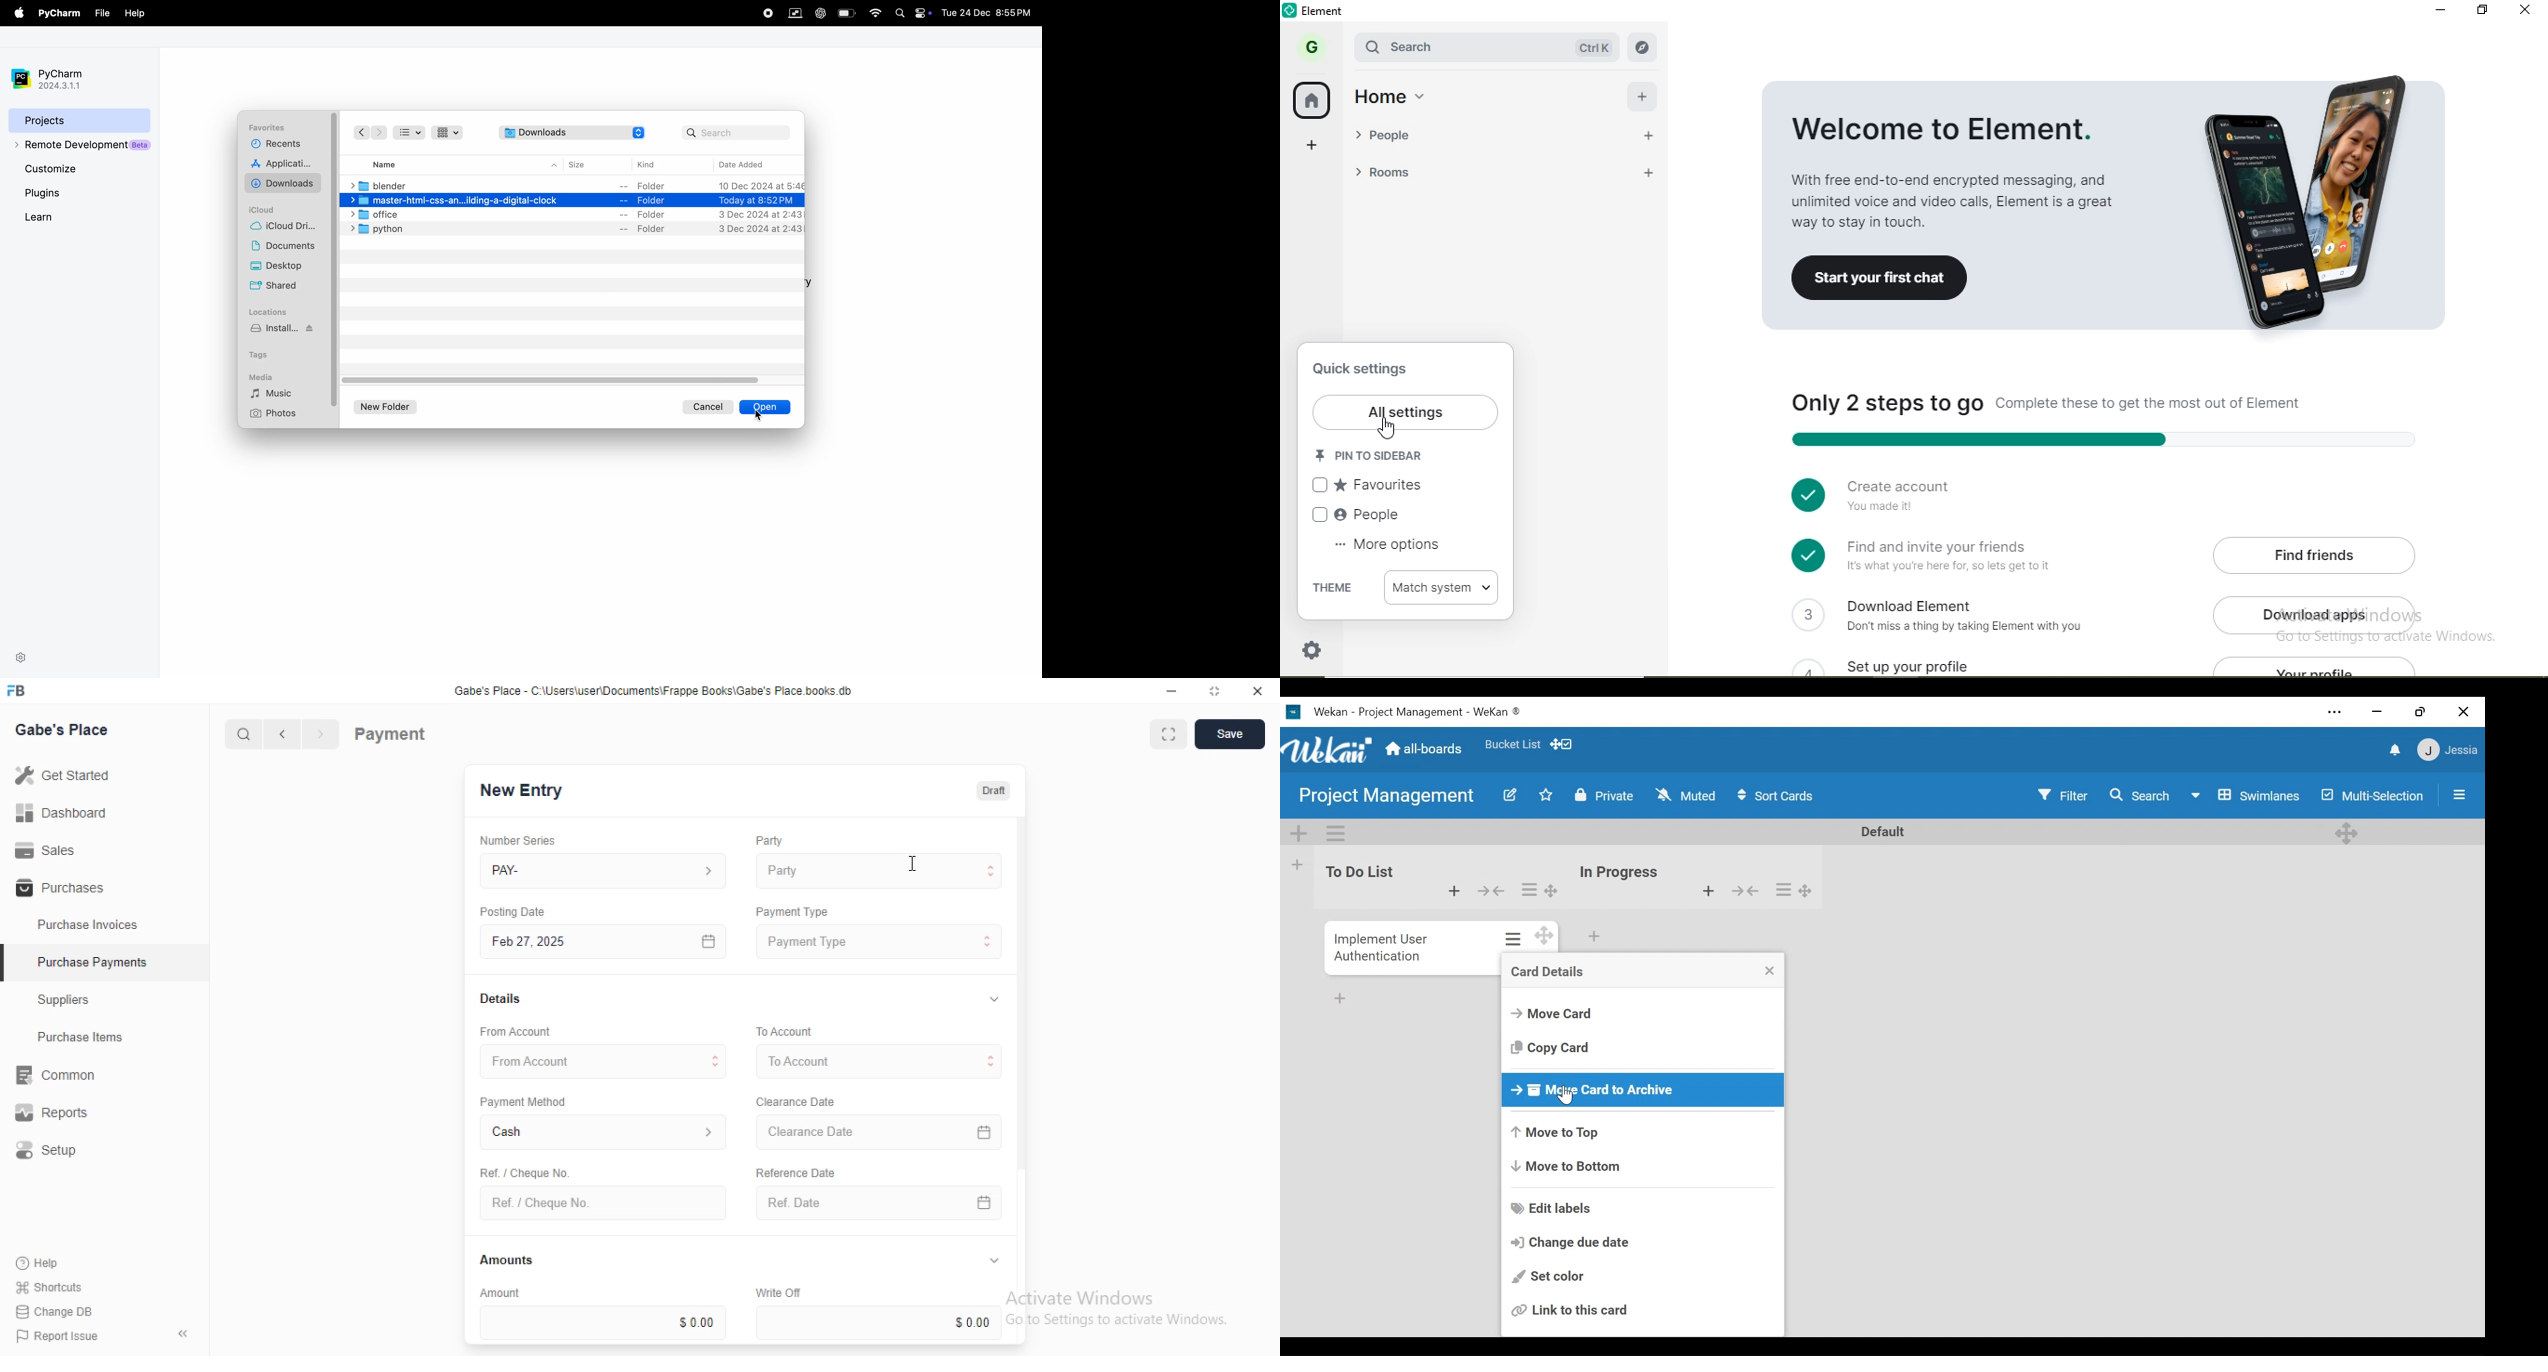  Describe the element at coordinates (847, 12) in the screenshot. I see `battery` at that location.